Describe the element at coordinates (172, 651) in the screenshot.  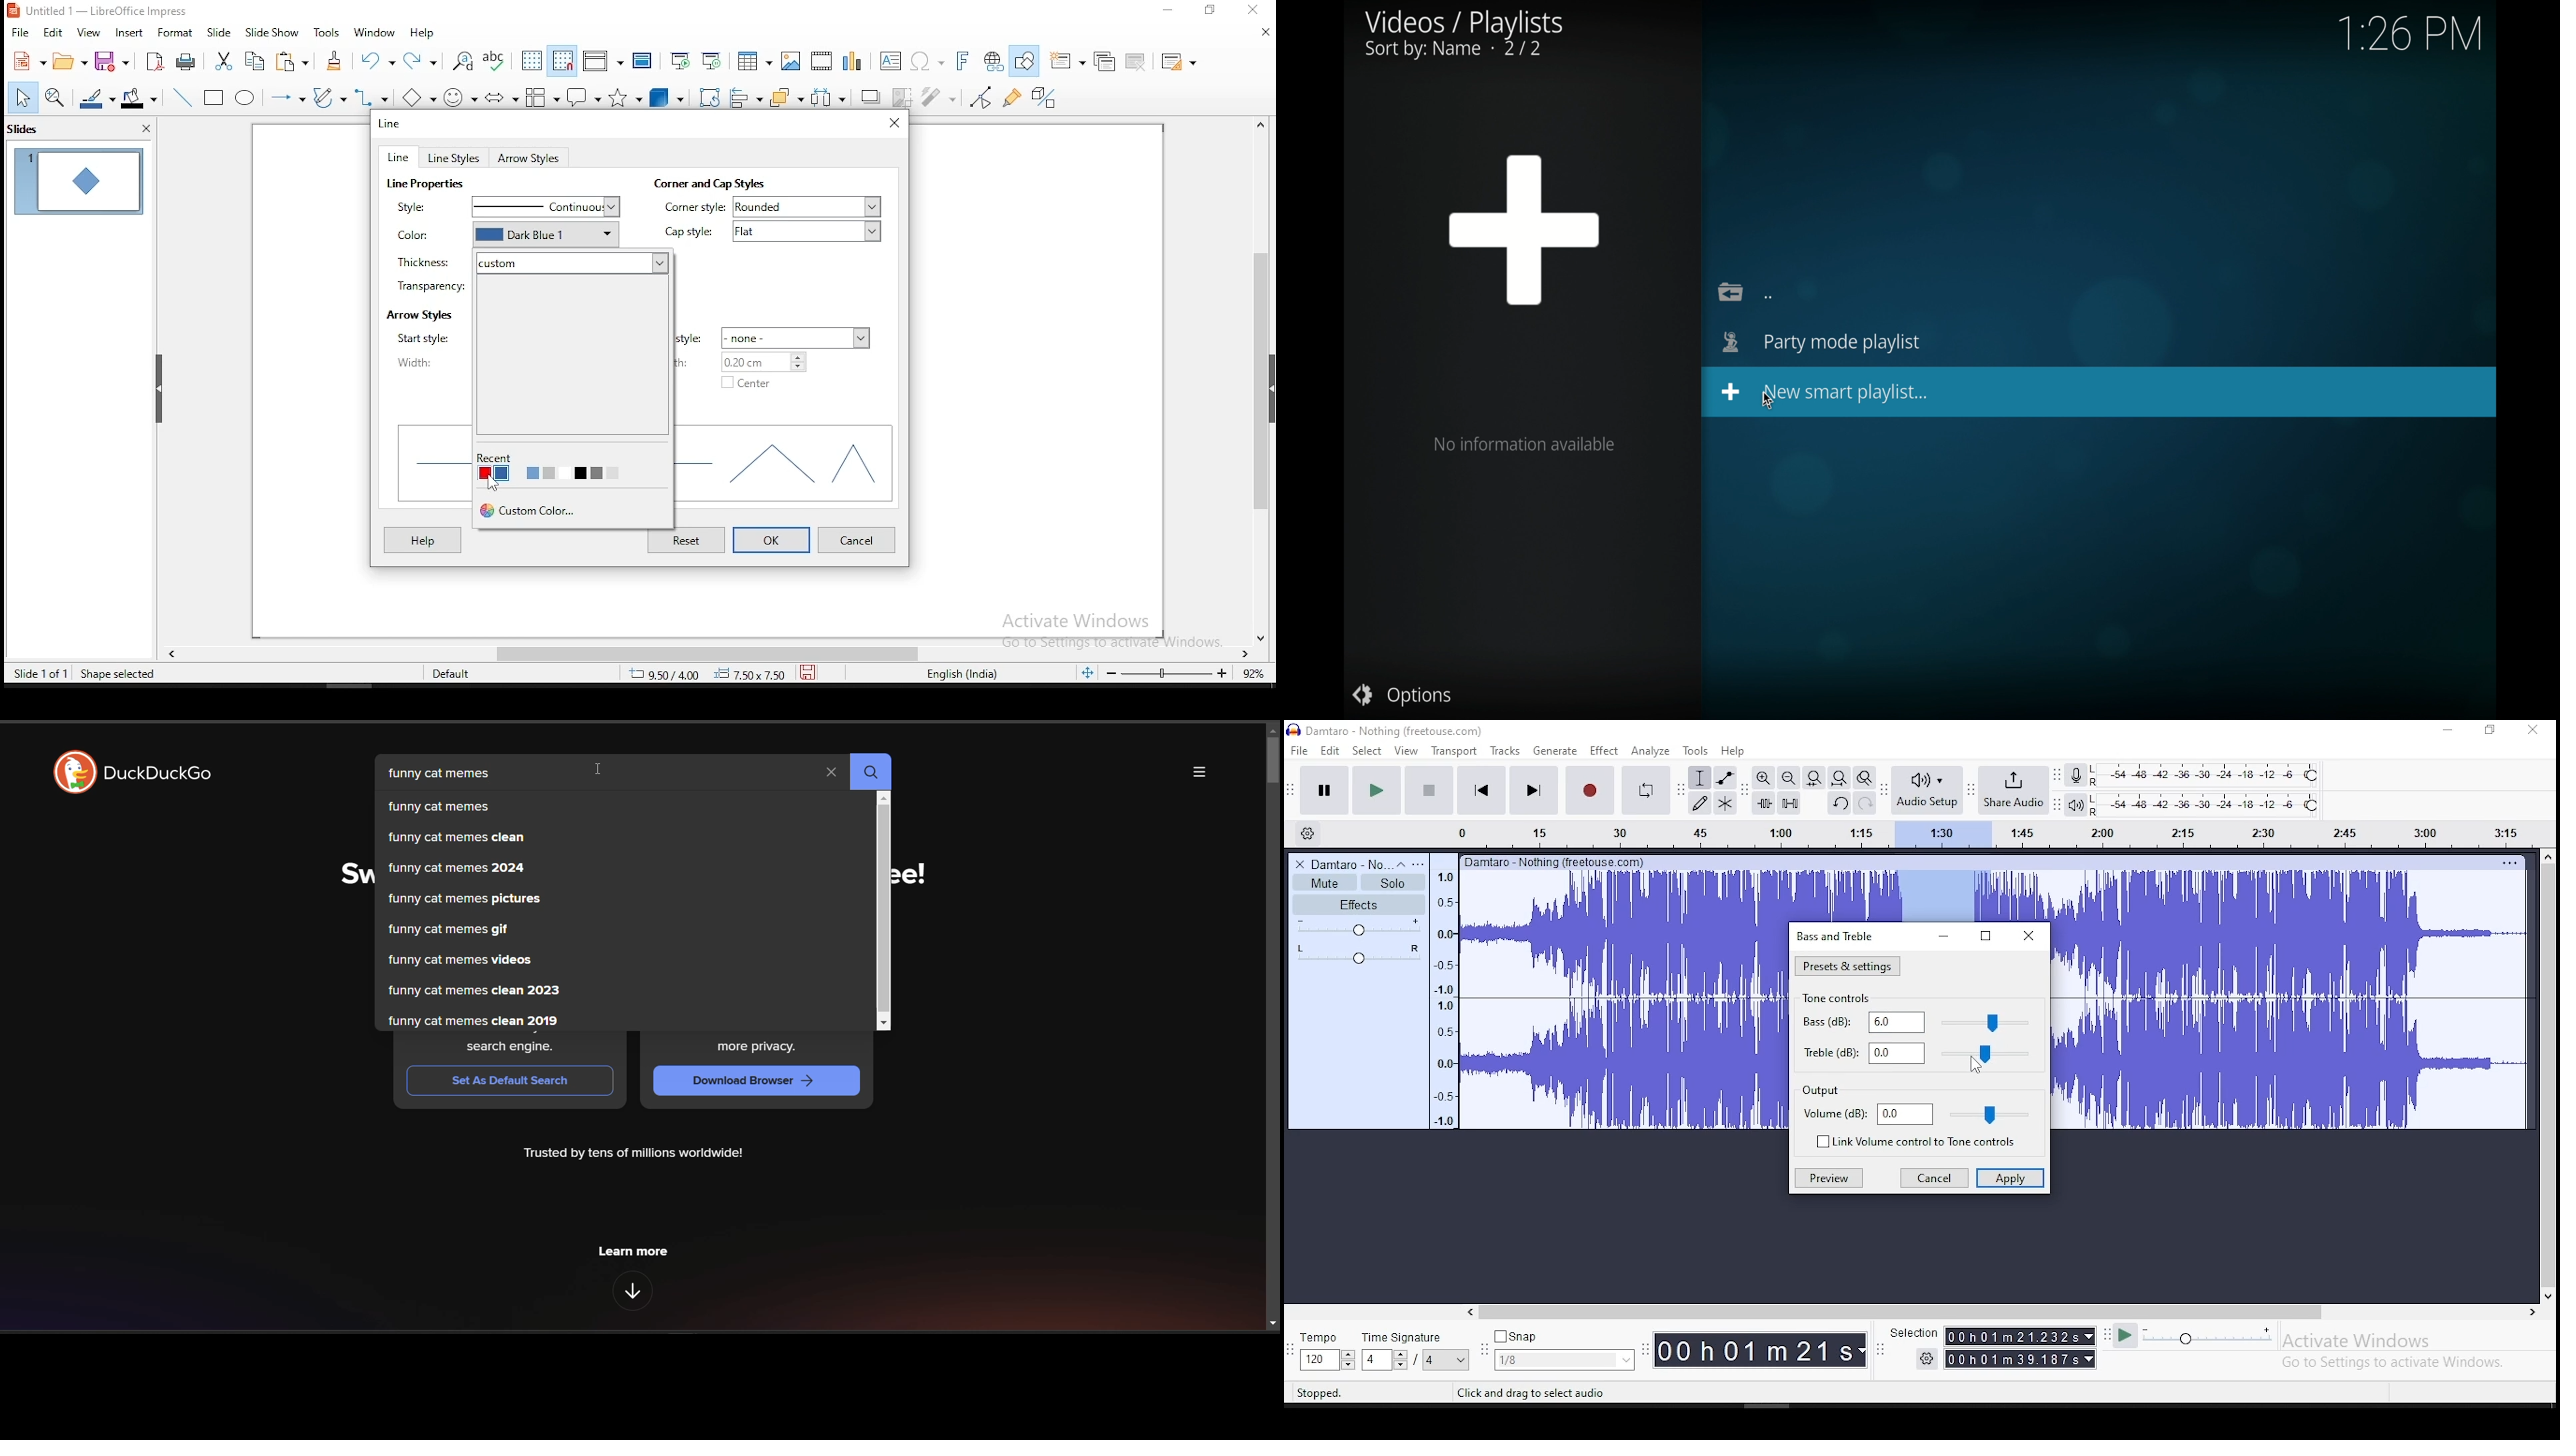
I see `scroll right` at that location.